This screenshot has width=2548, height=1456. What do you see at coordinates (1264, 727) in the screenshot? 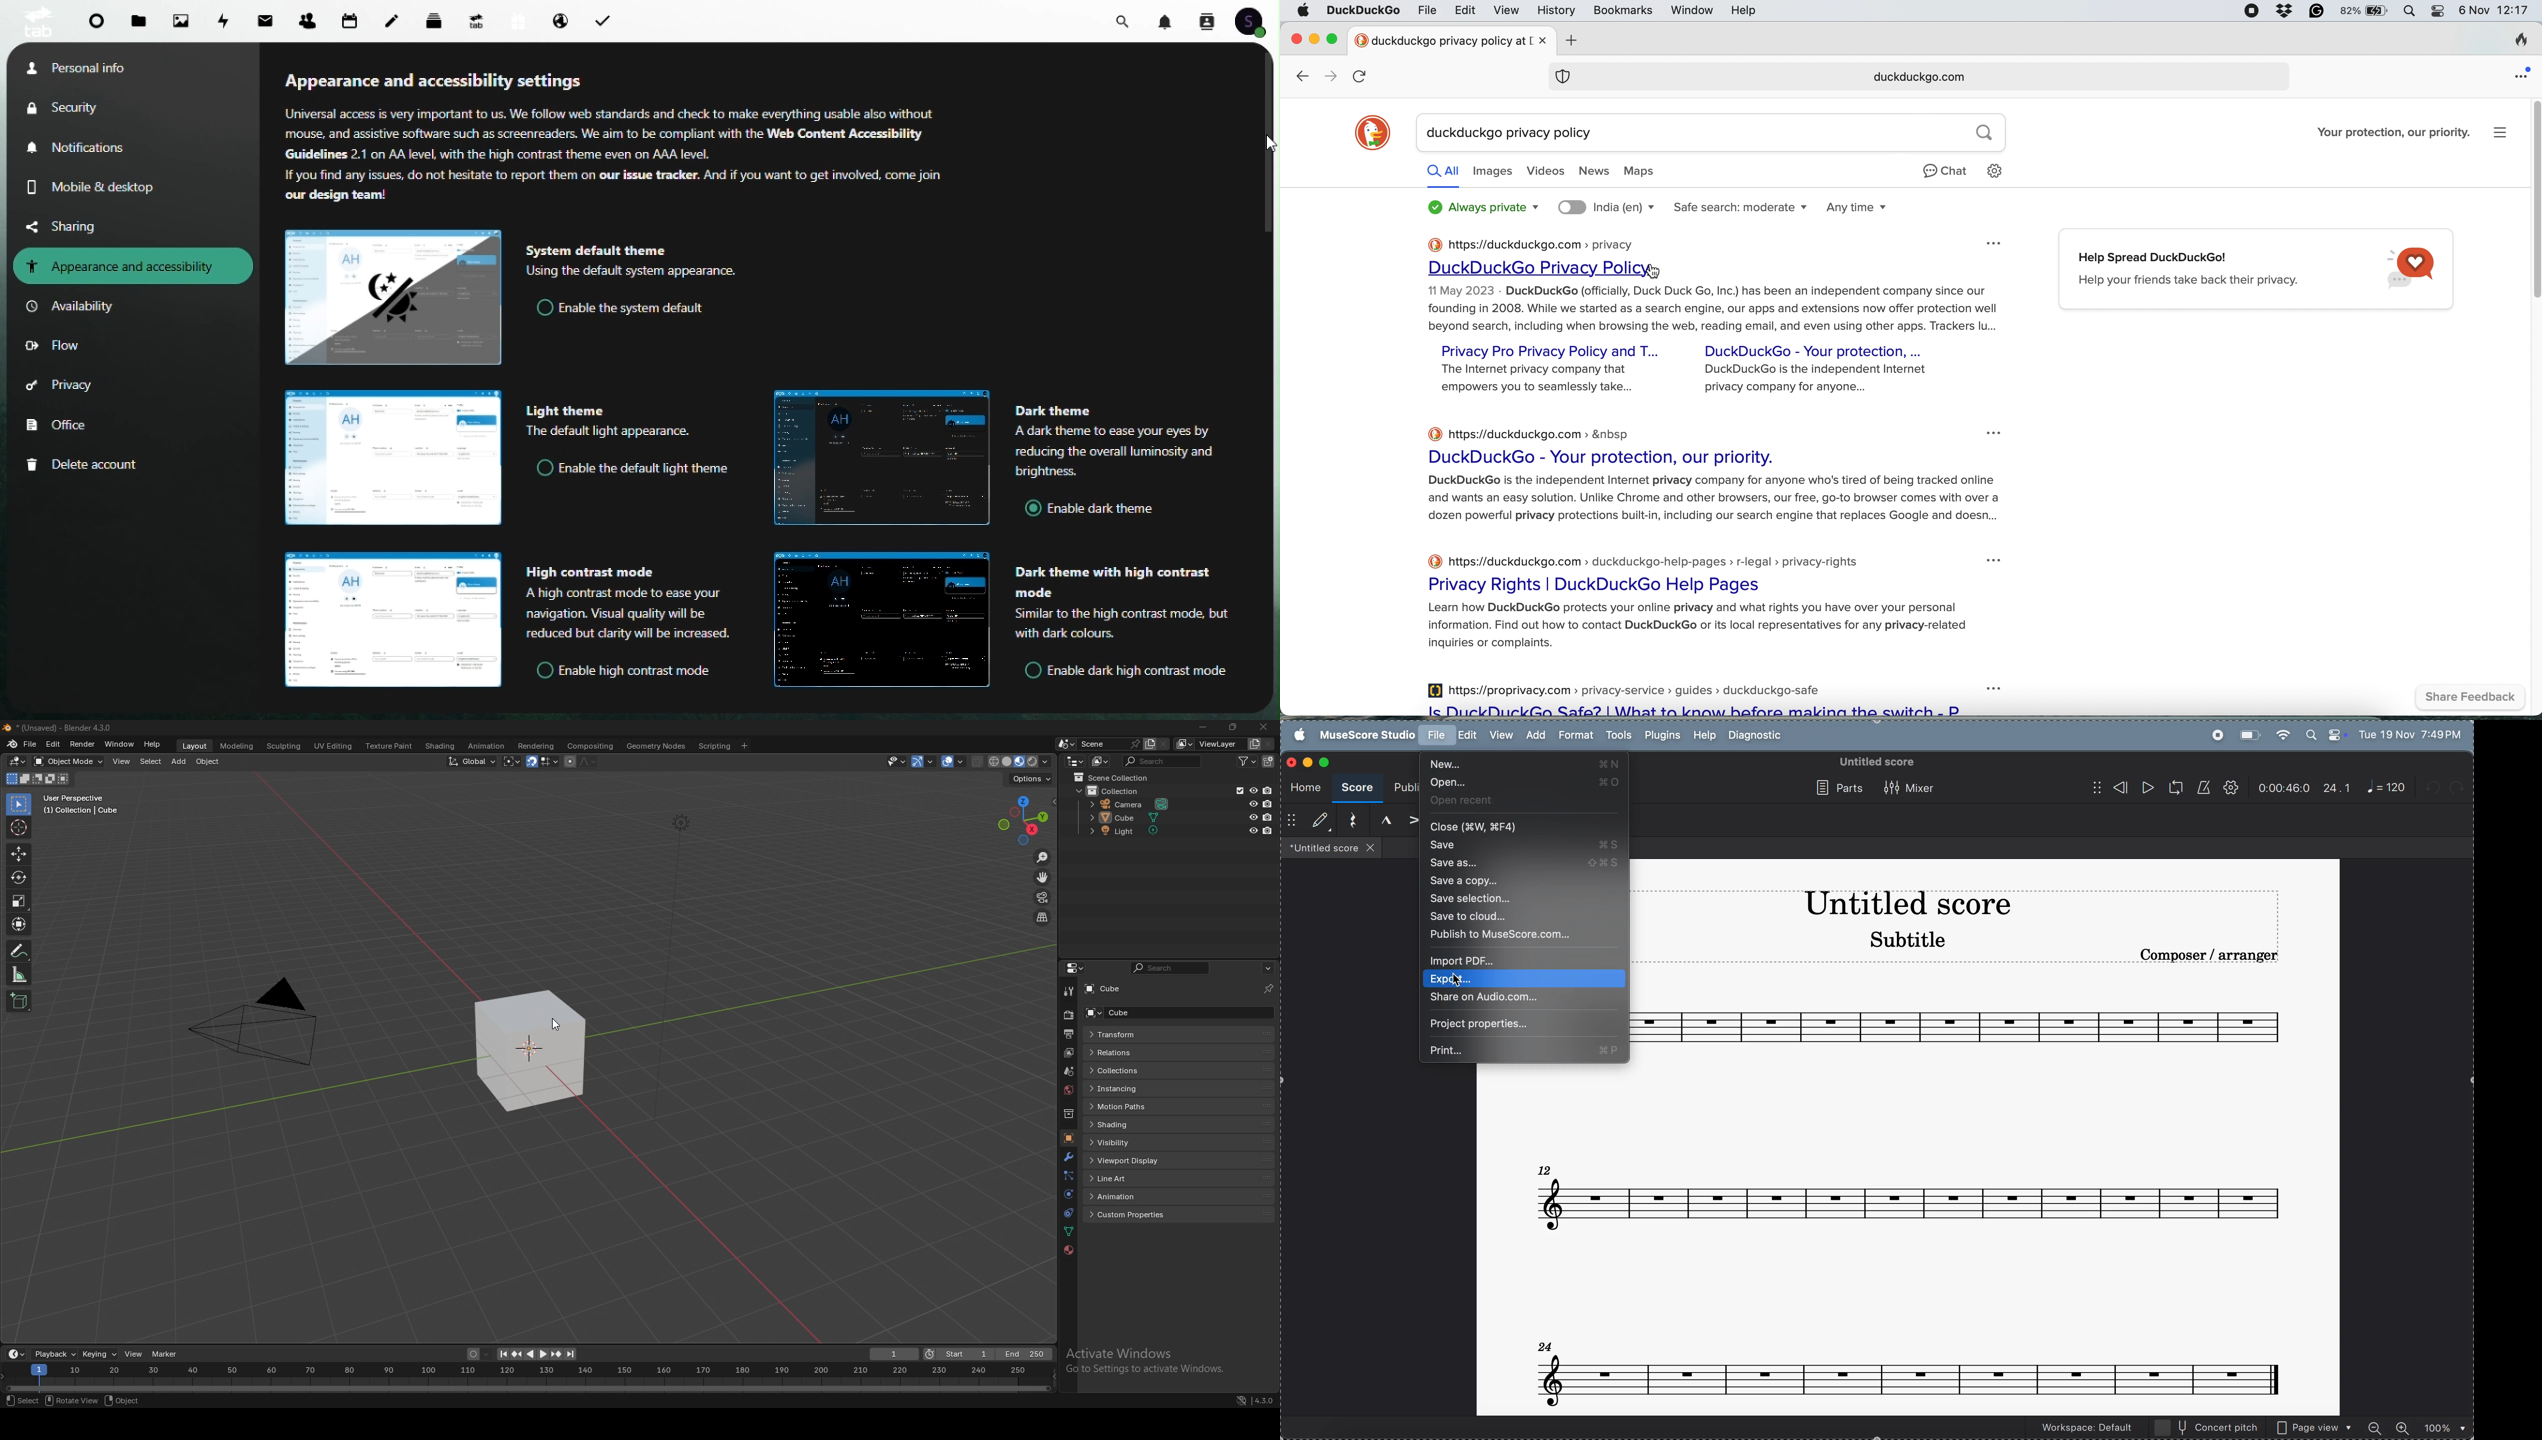
I see `close` at bounding box center [1264, 727].